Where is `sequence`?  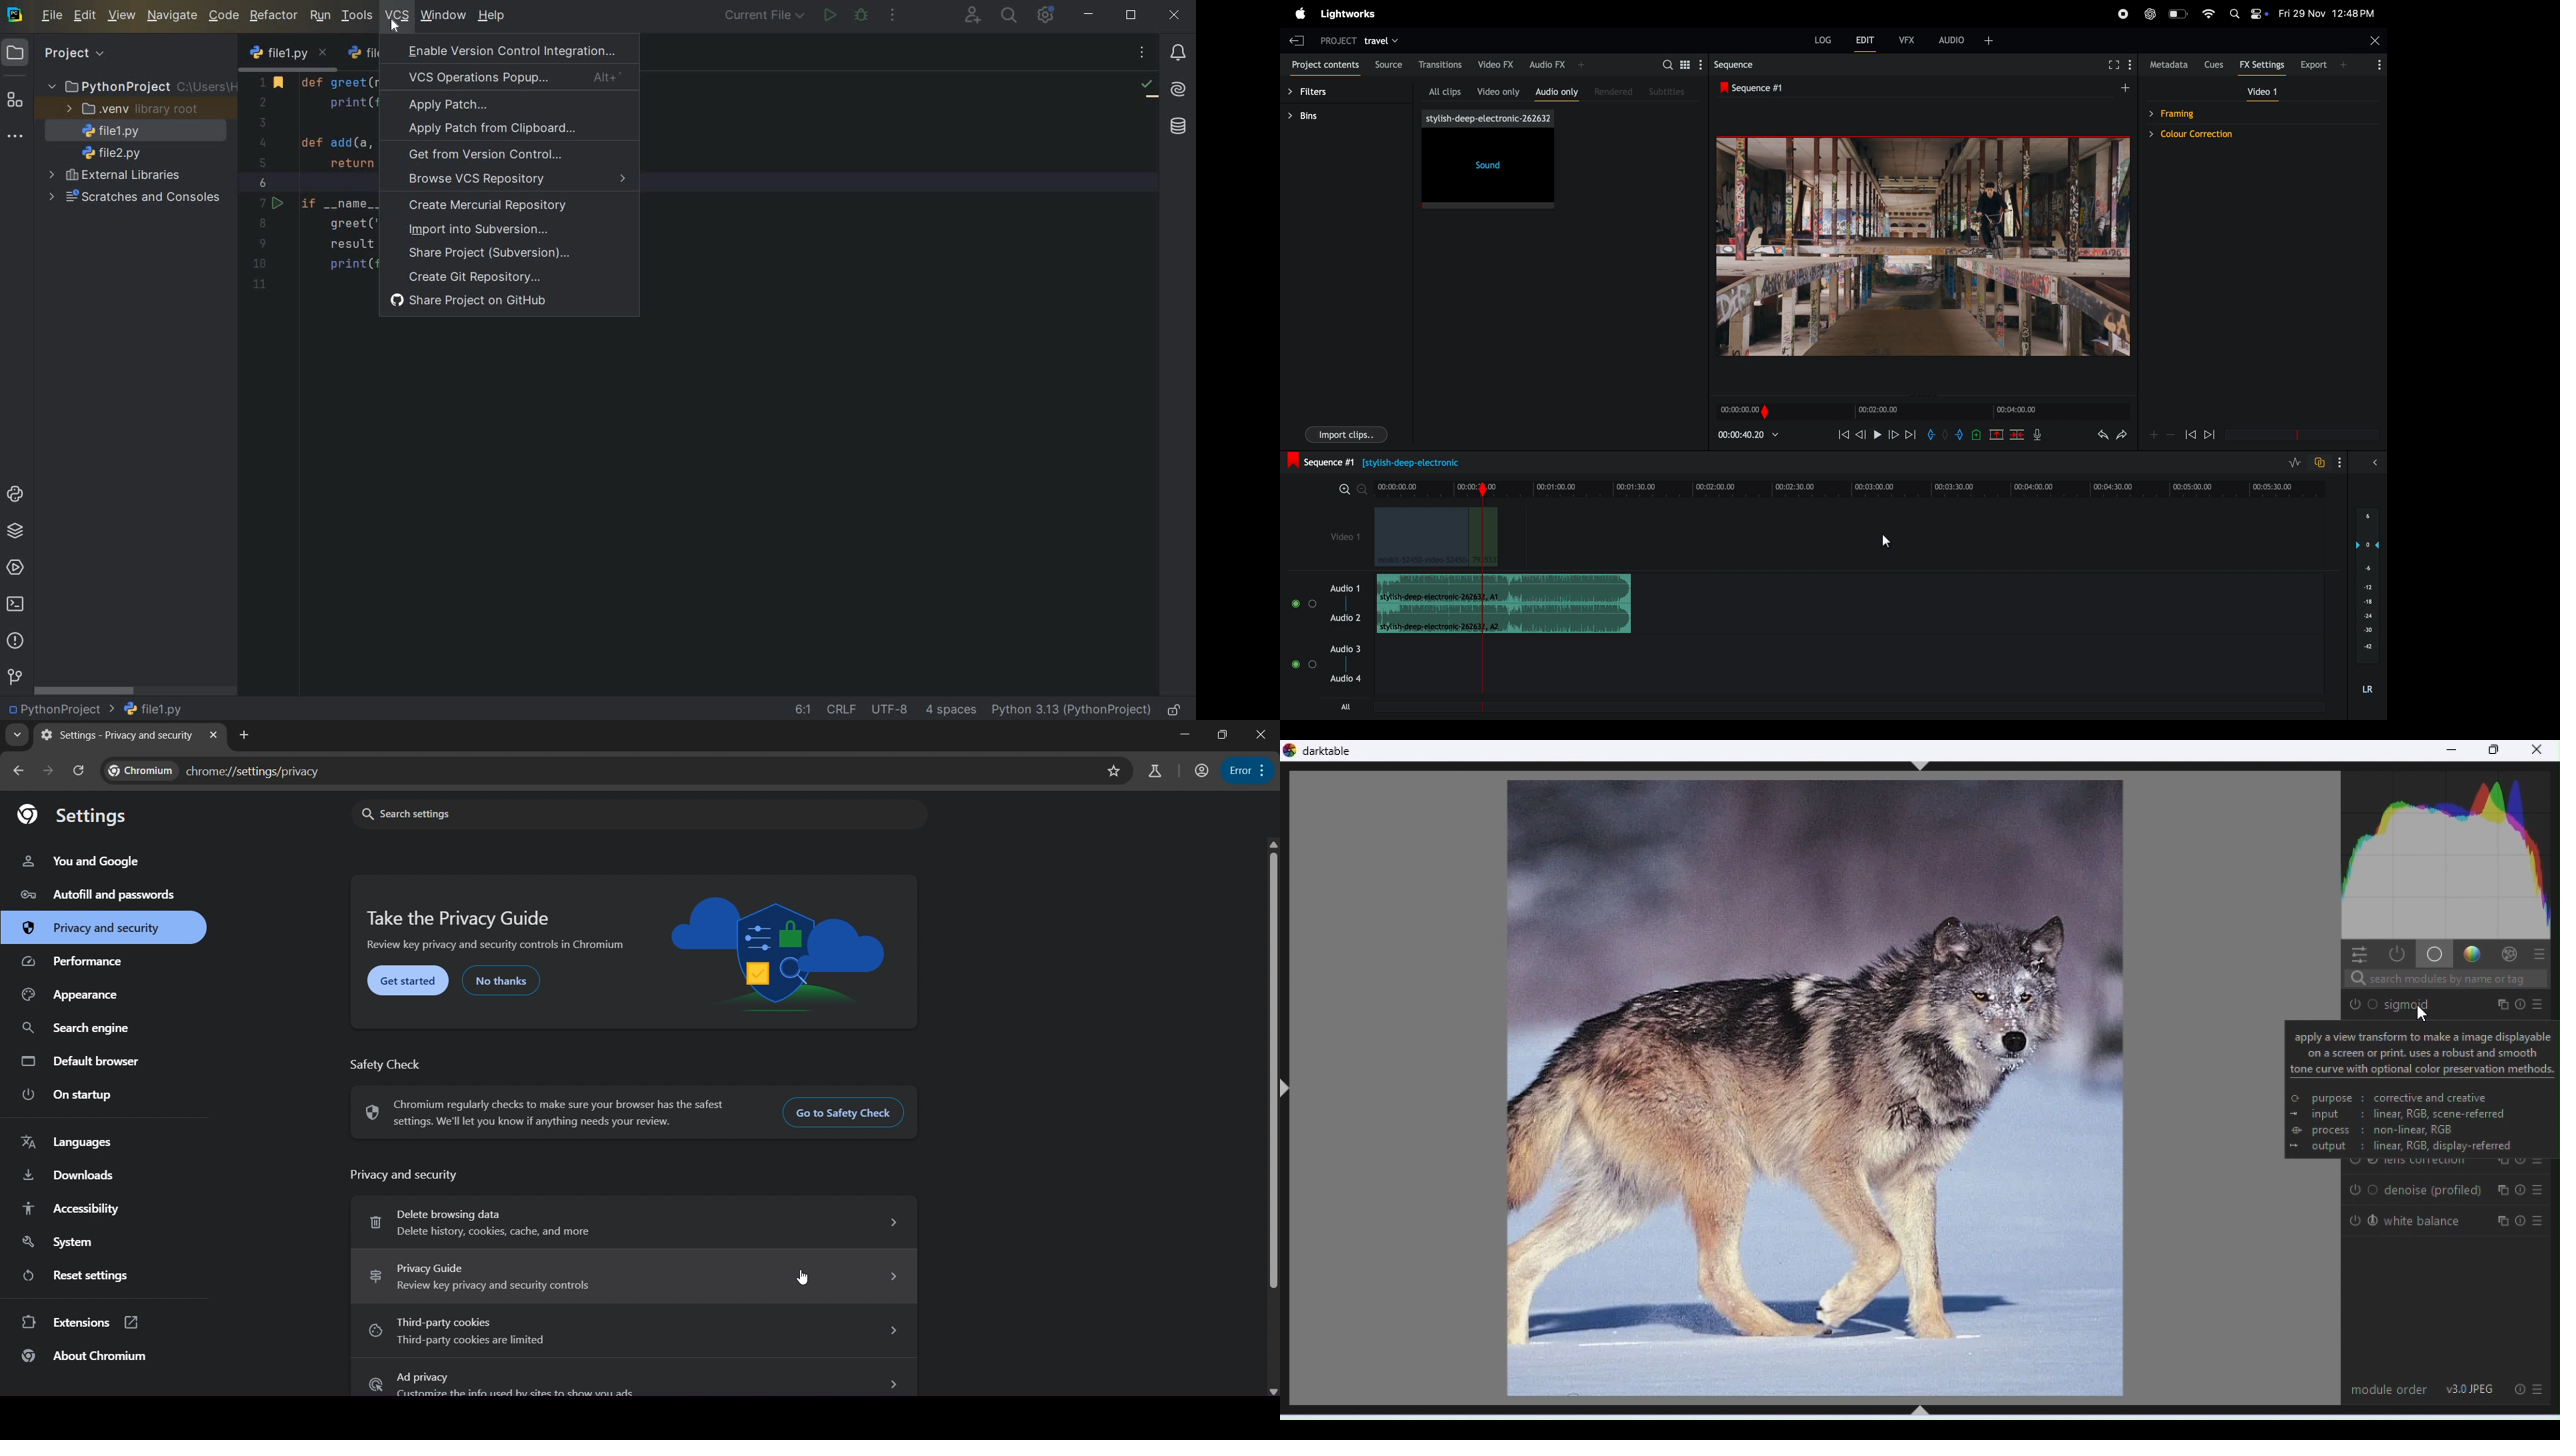 sequence is located at coordinates (1762, 65).